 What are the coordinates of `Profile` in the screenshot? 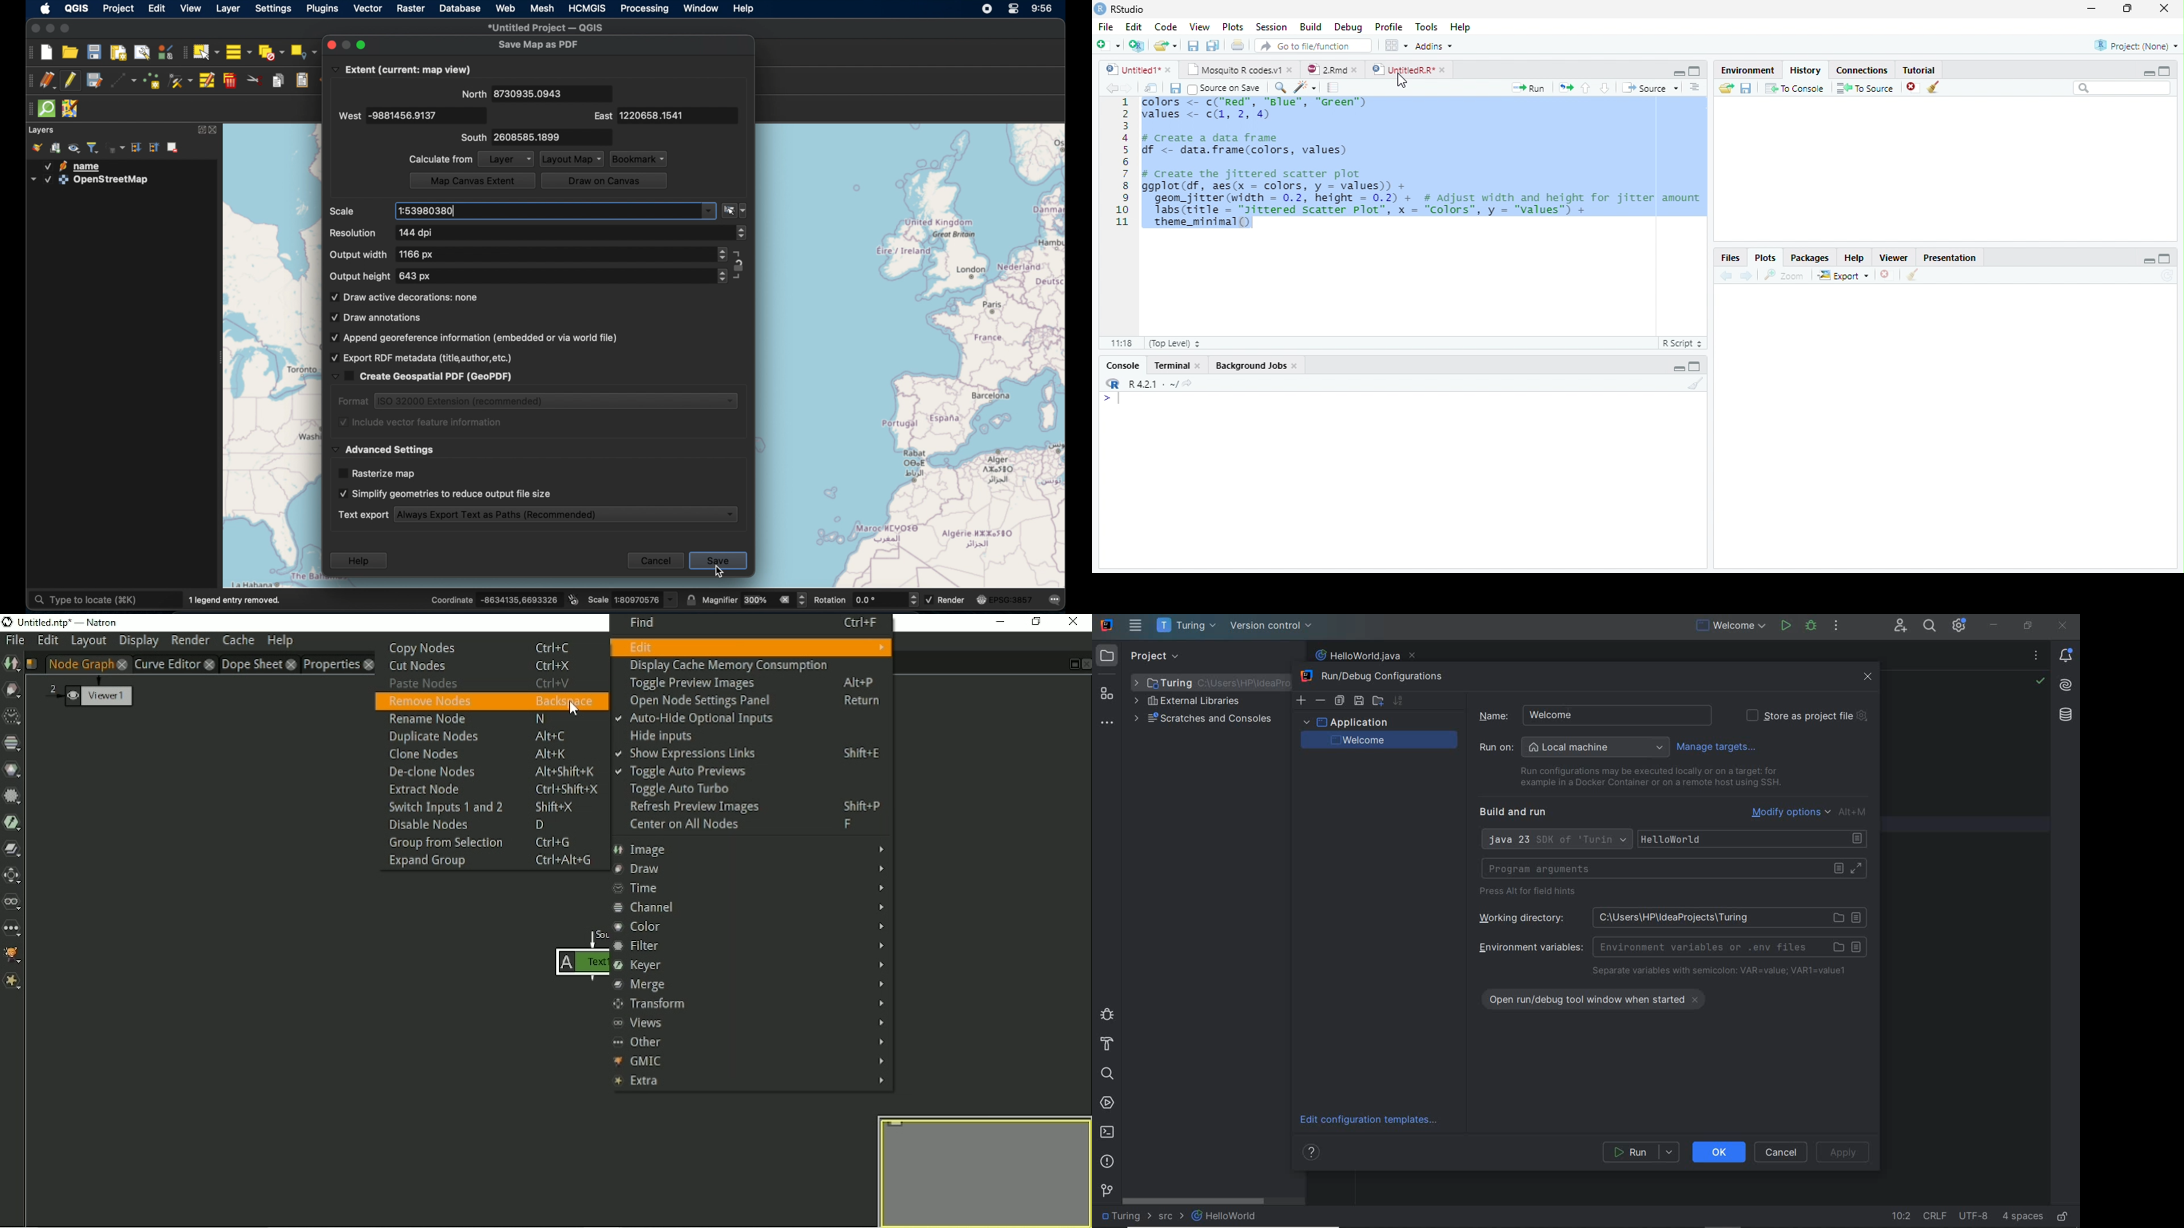 It's located at (1389, 26).